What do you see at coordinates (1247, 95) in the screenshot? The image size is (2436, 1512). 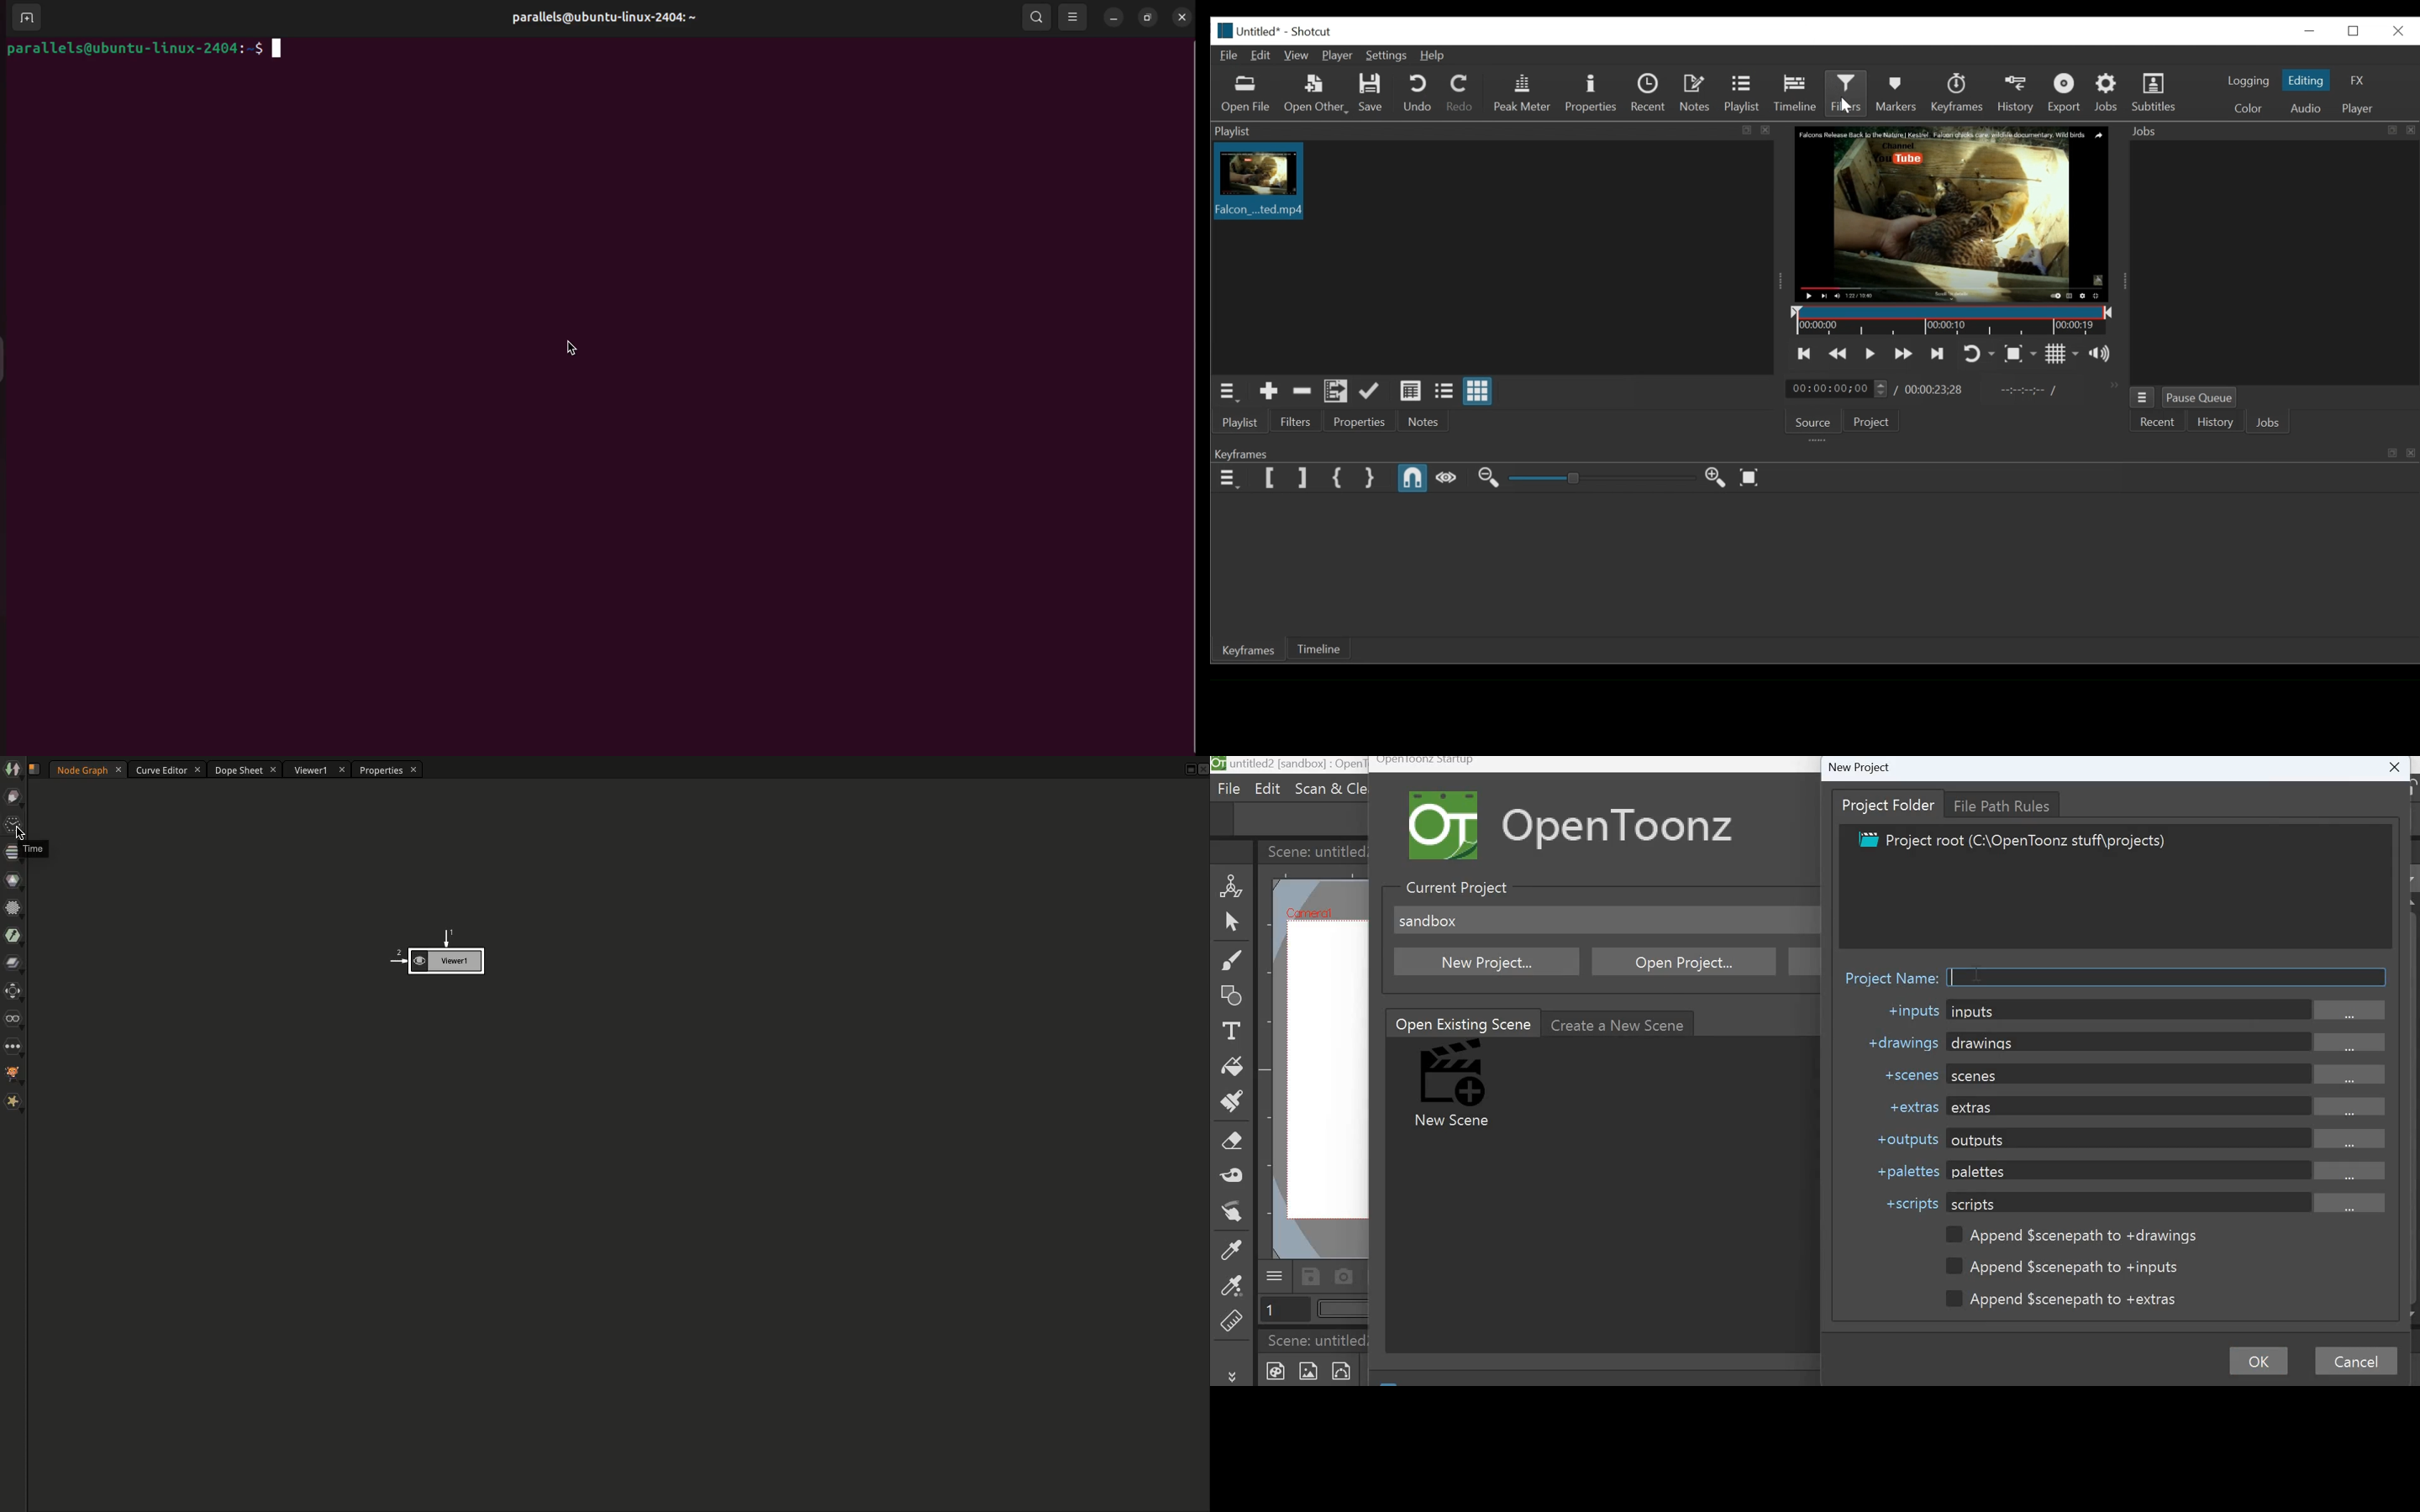 I see `Open File` at bounding box center [1247, 95].